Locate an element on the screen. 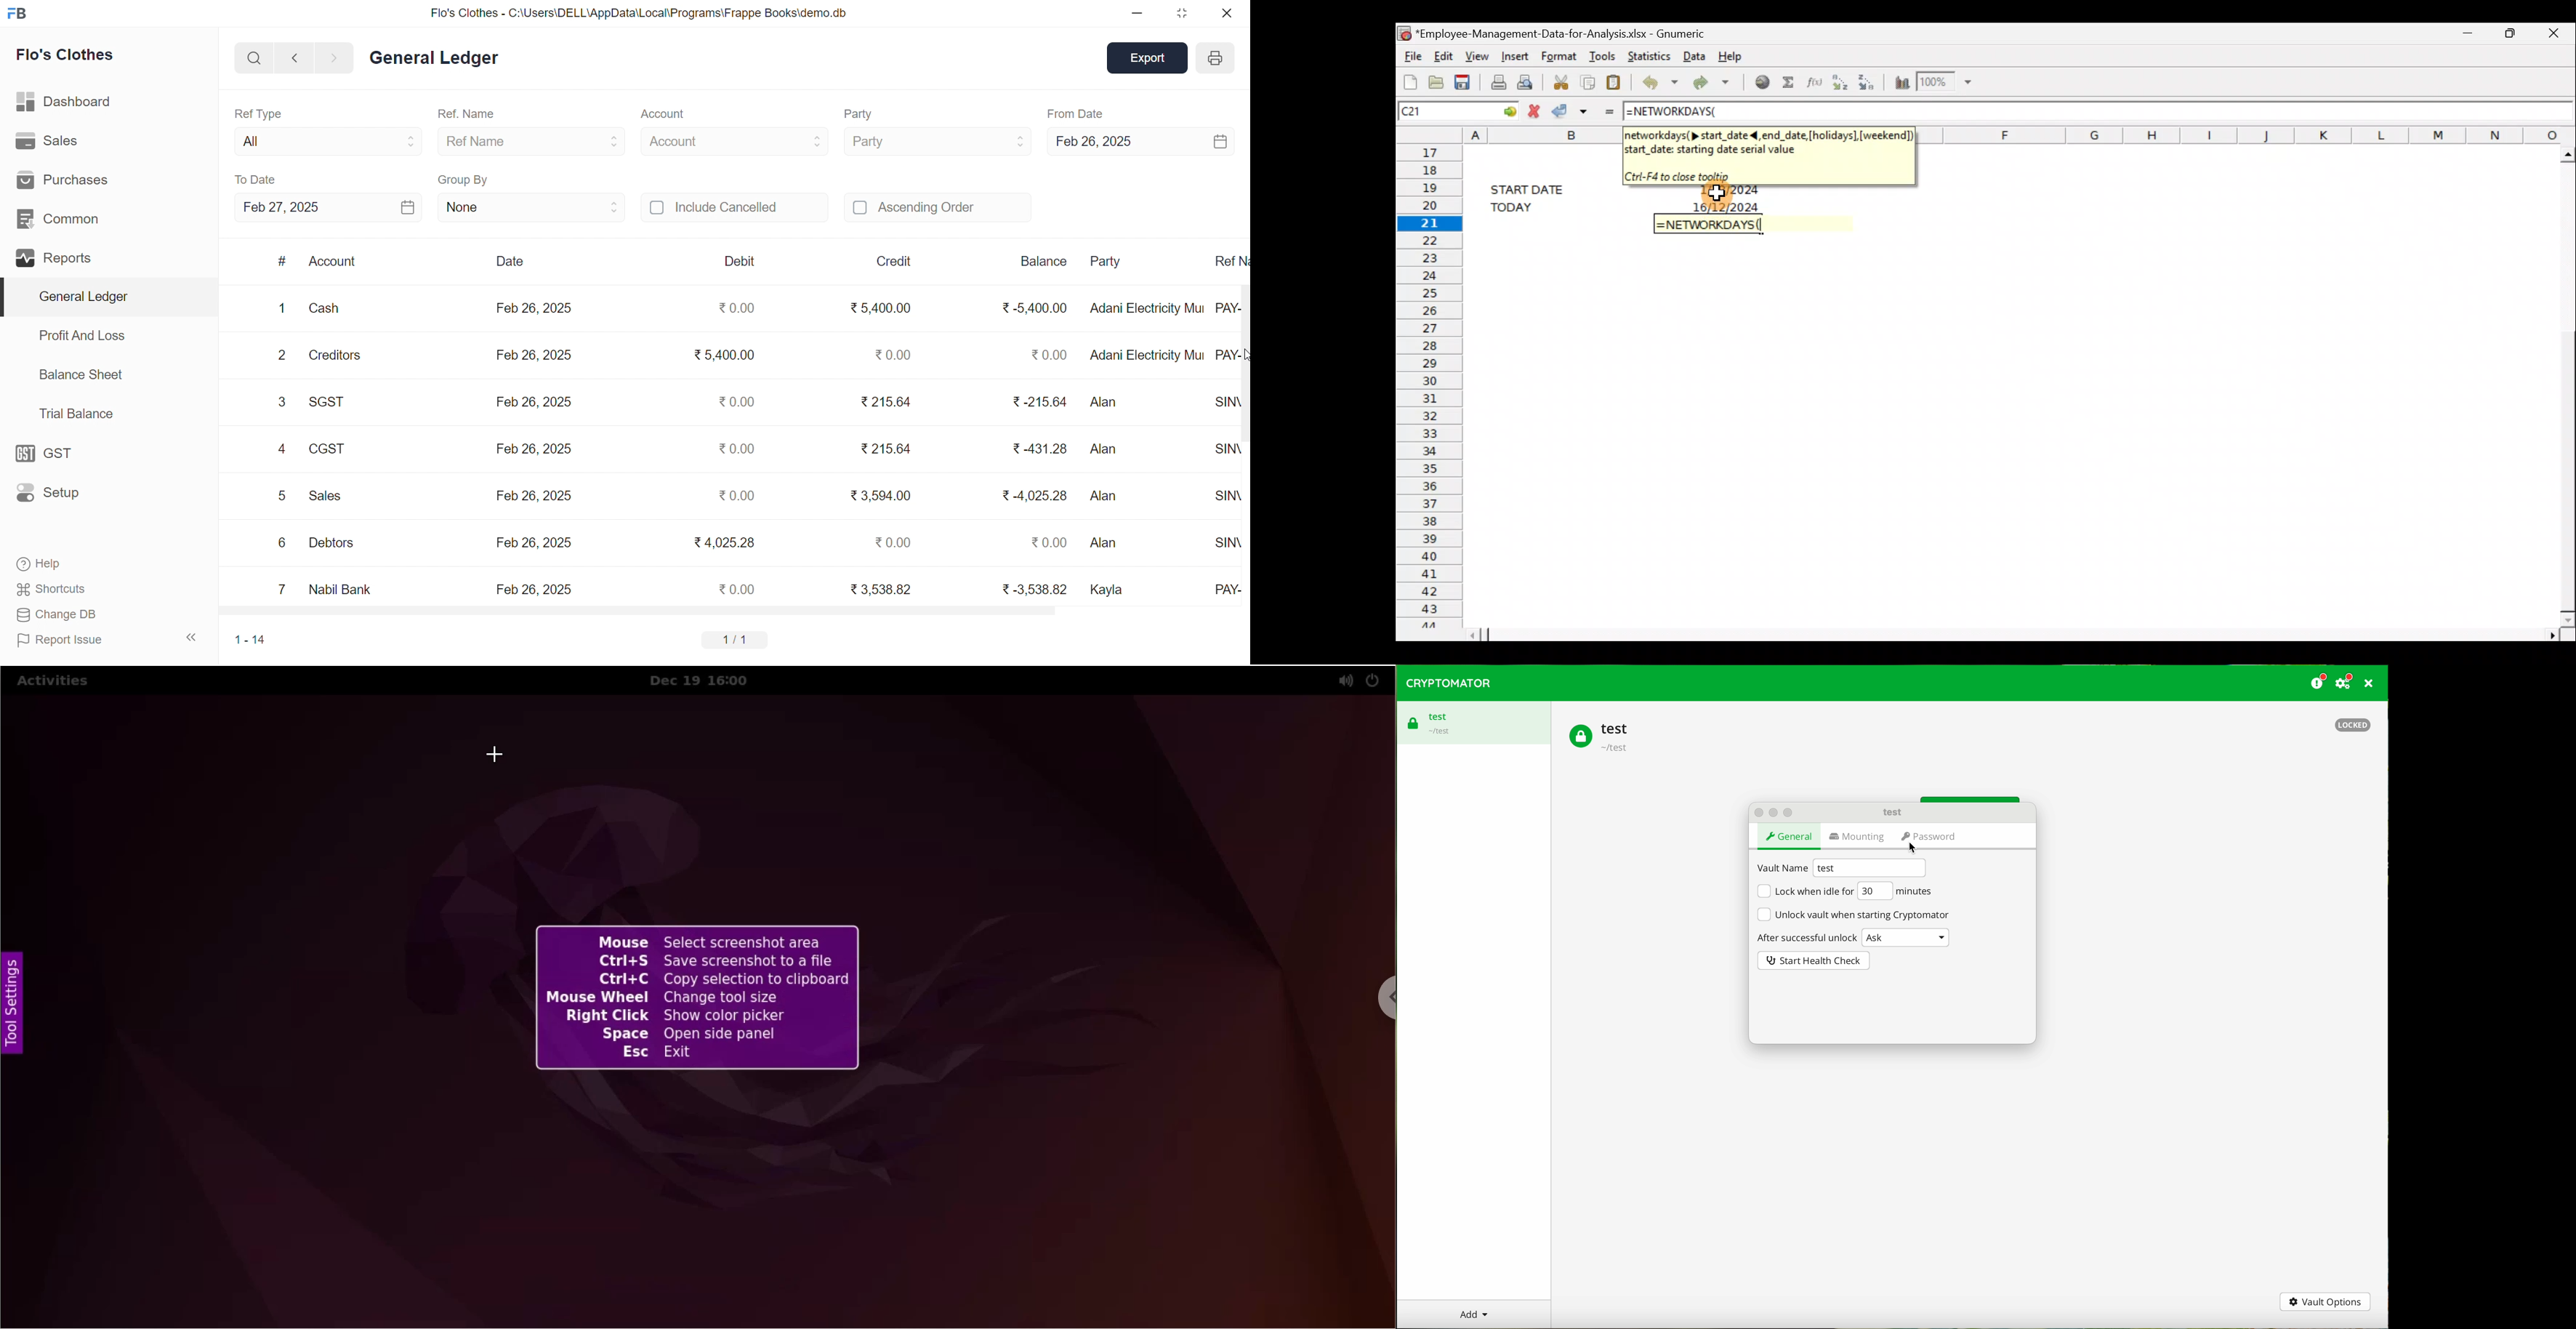 This screenshot has width=2576, height=1344. From Date is located at coordinates (1076, 113).